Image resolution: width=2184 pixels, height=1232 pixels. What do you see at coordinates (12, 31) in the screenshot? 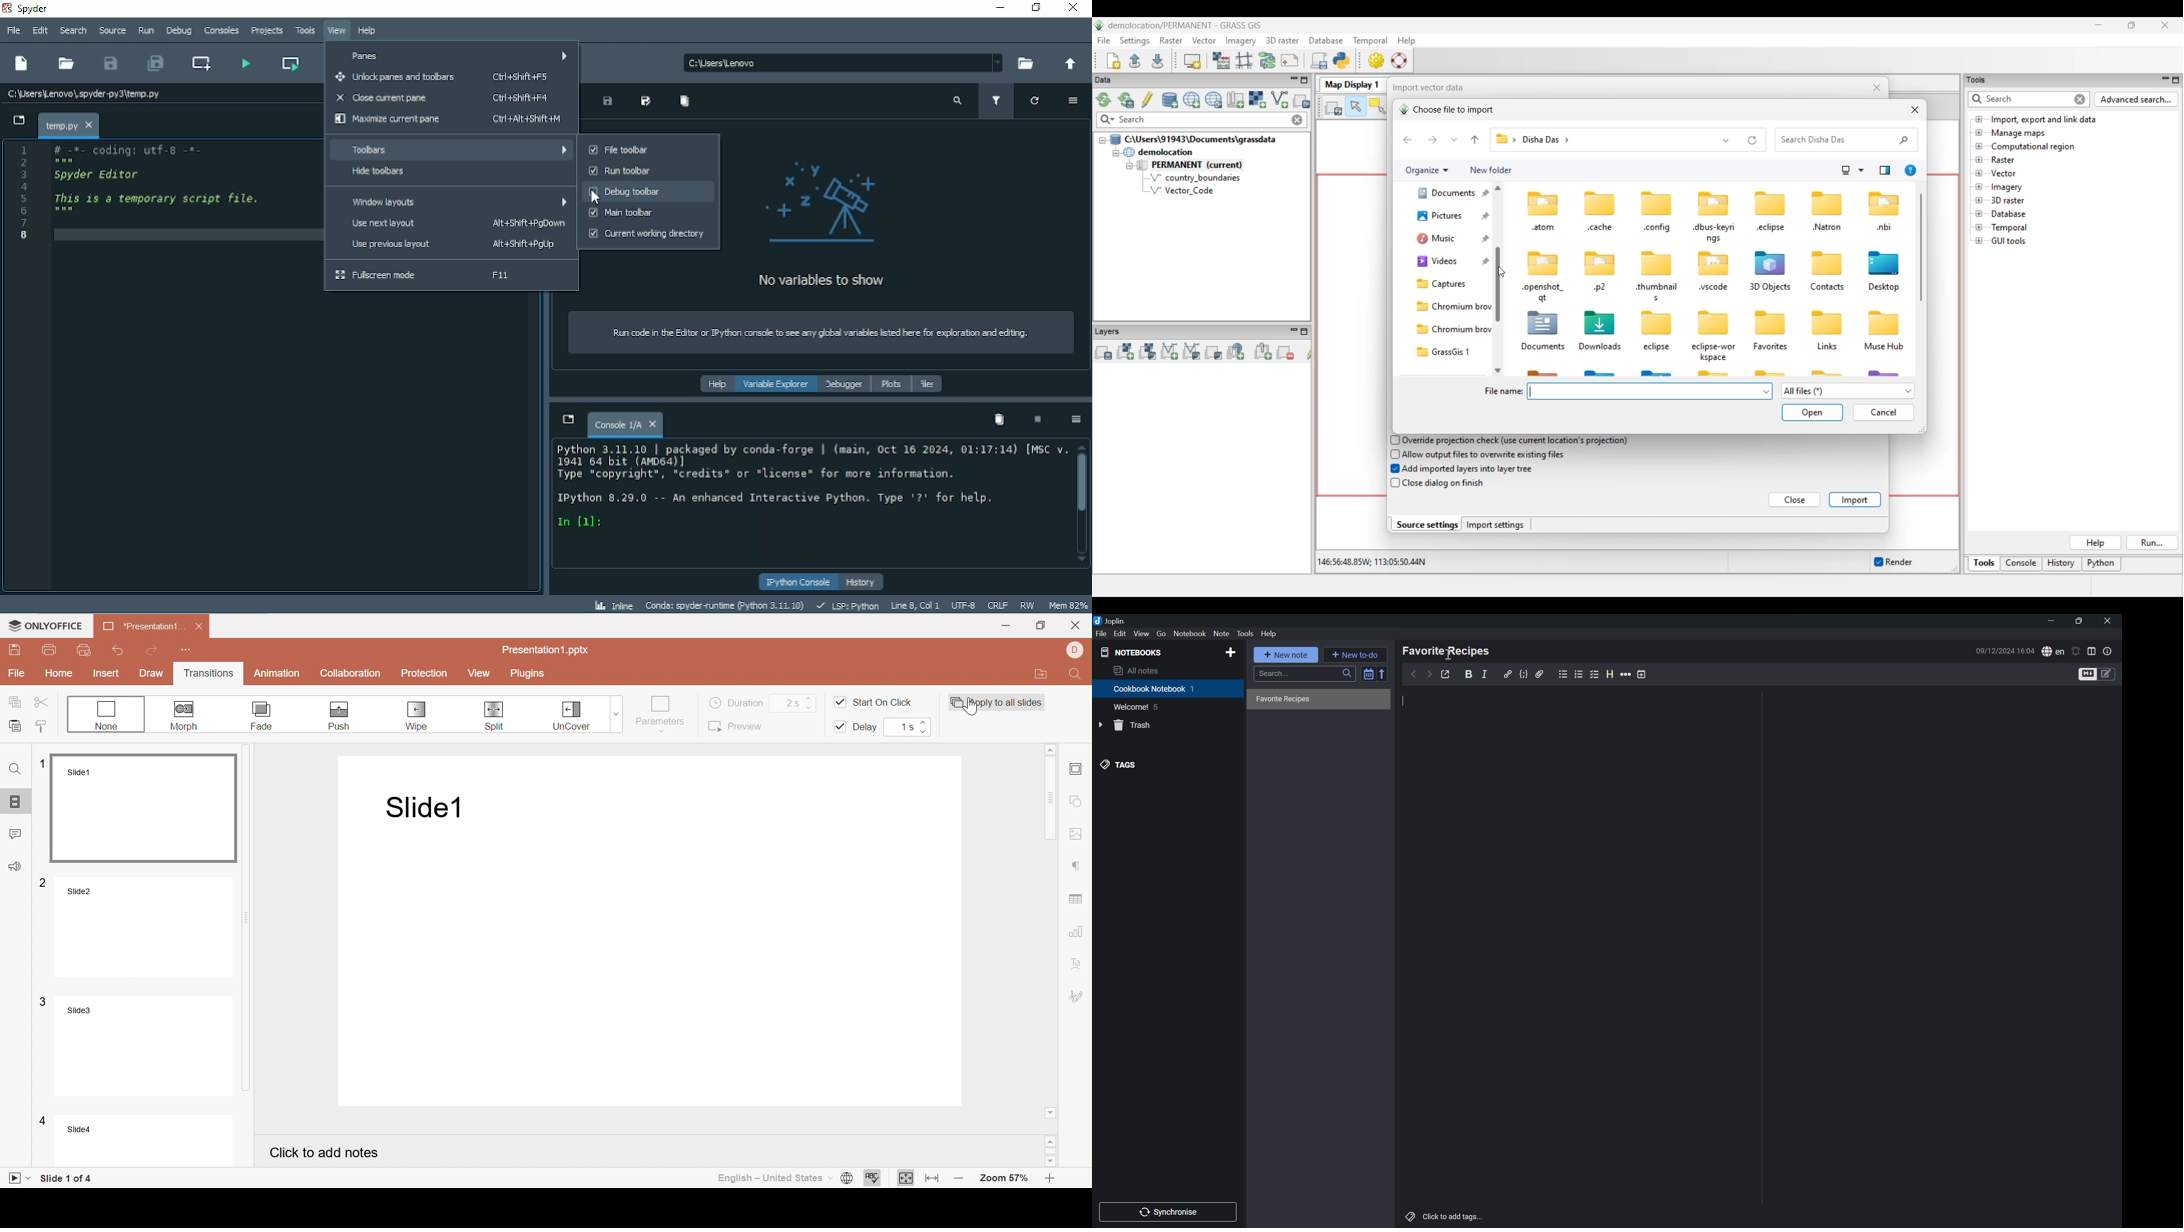
I see `File` at bounding box center [12, 31].